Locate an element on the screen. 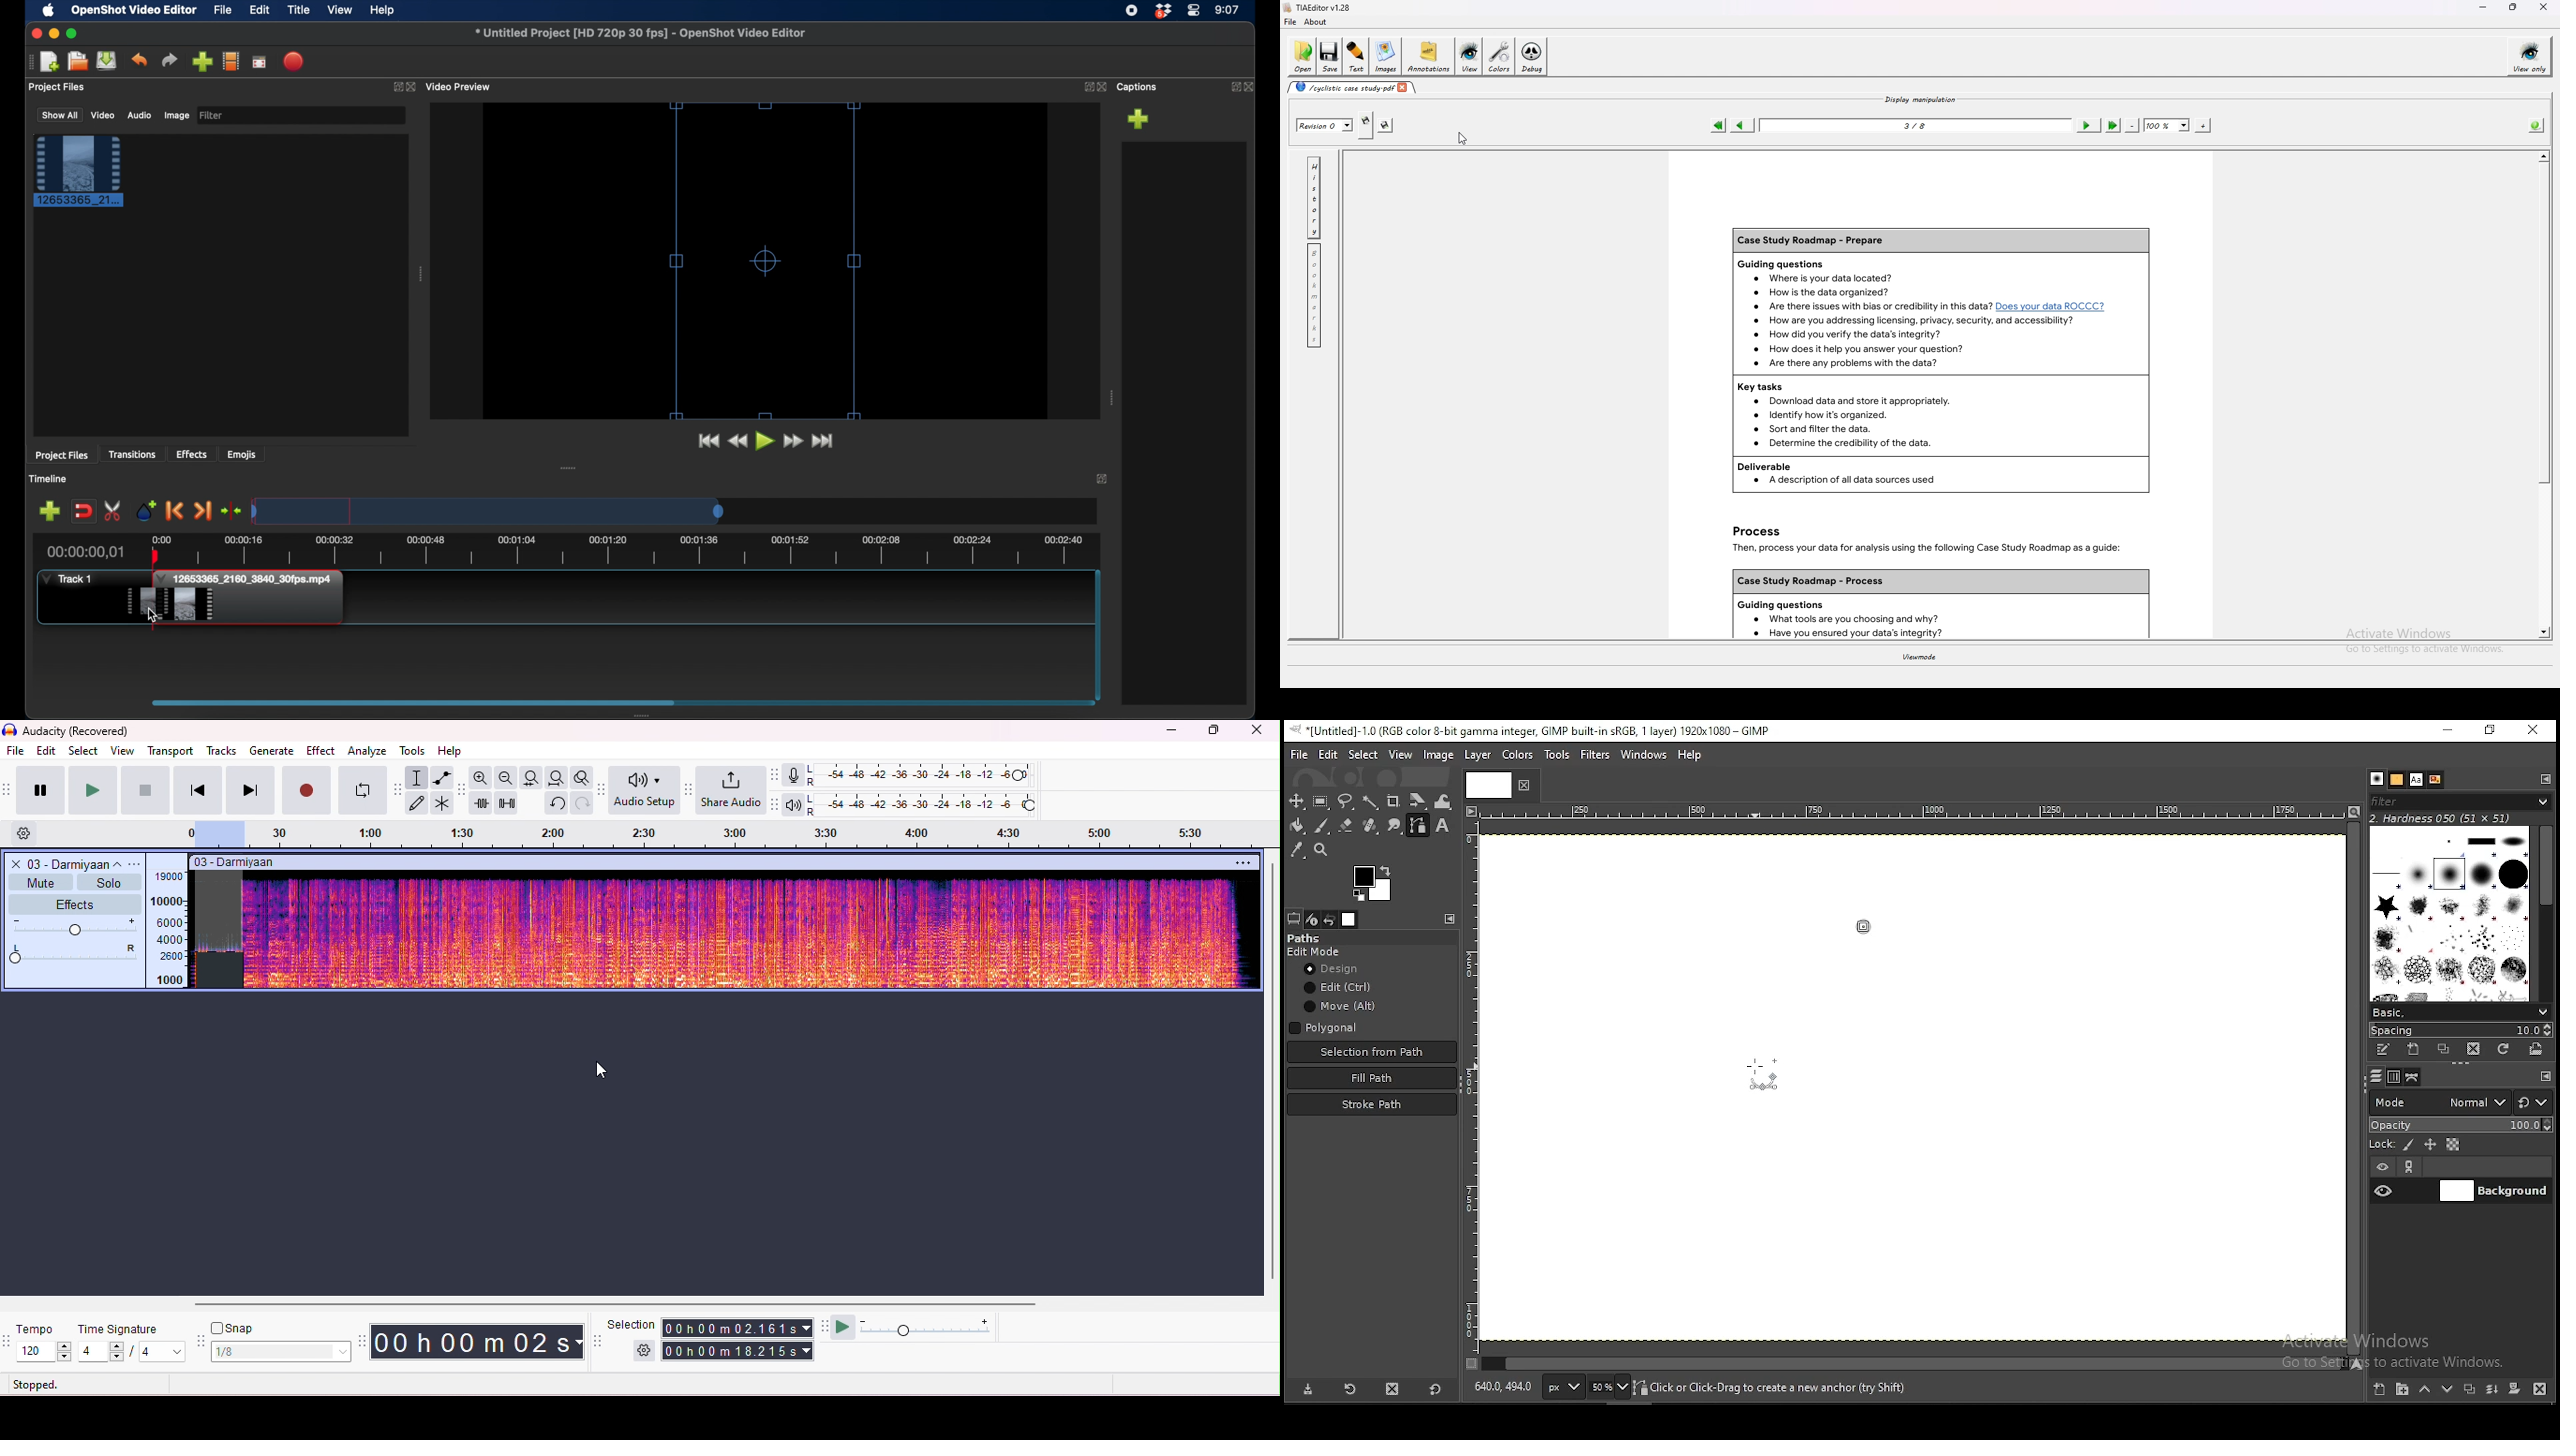 The height and width of the screenshot is (1456, 2576). tracks is located at coordinates (222, 752).